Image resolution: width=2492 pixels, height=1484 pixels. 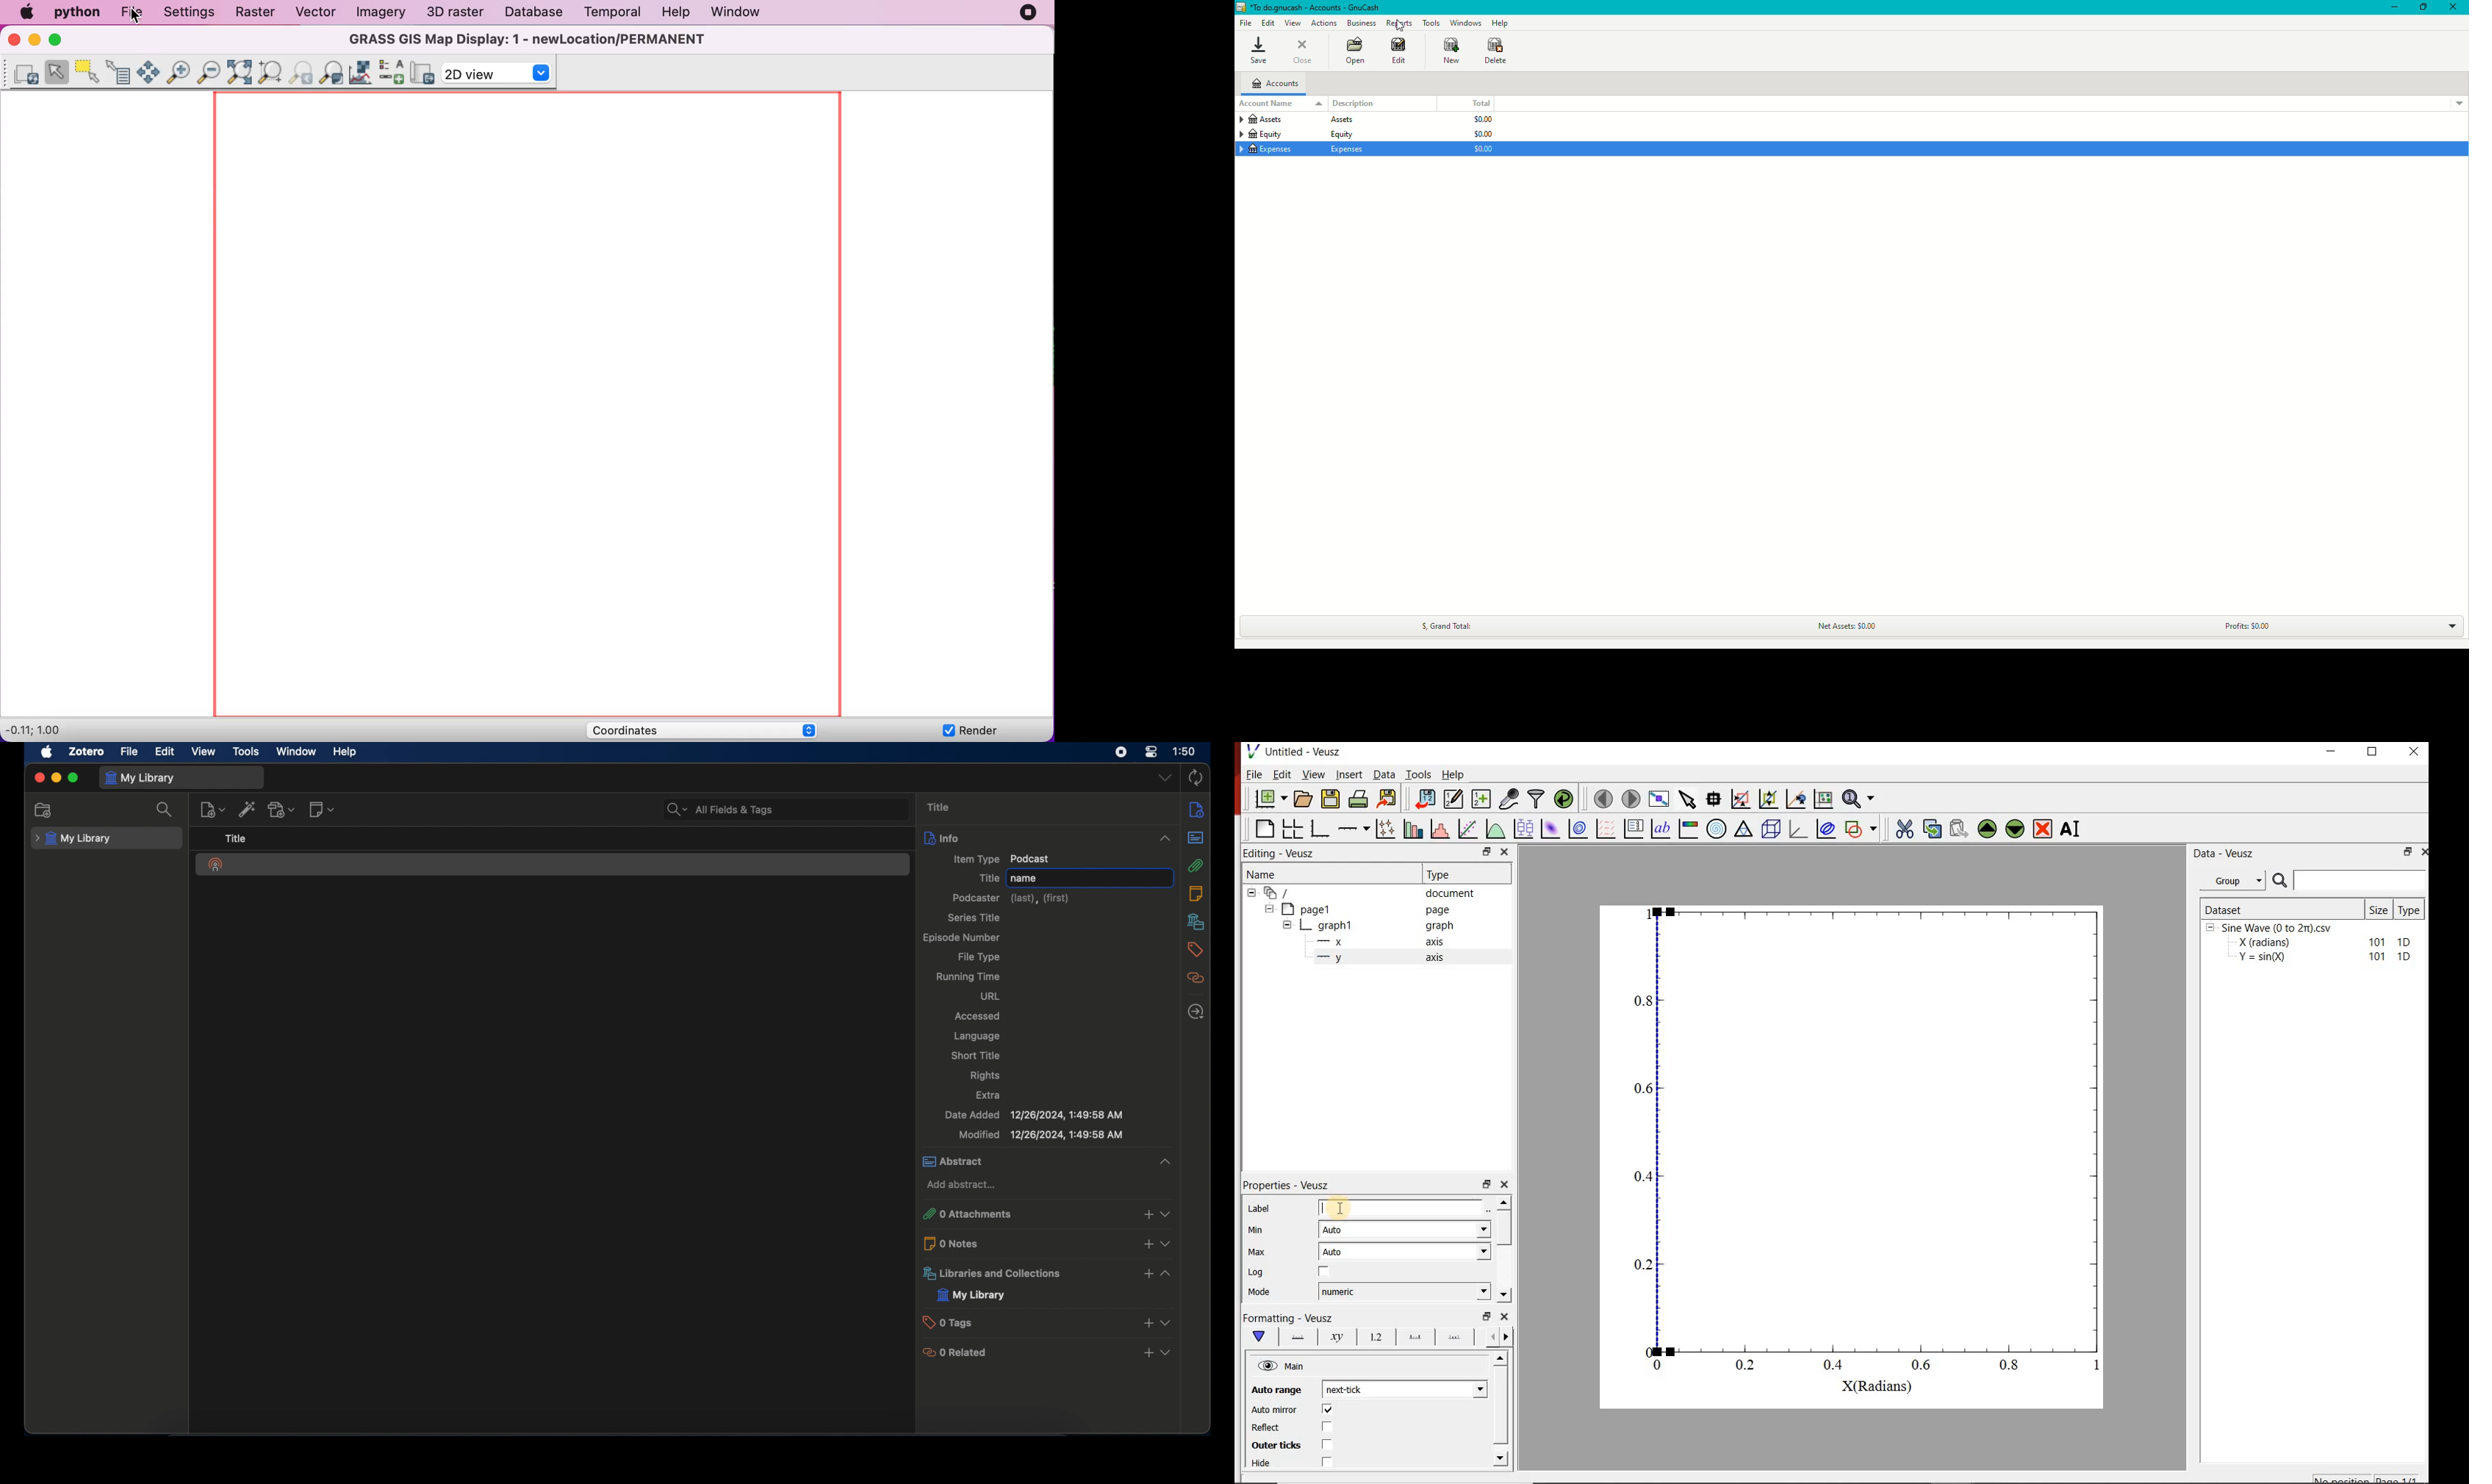 What do you see at coordinates (2392, 8) in the screenshot?
I see `Minimize` at bounding box center [2392, 8].